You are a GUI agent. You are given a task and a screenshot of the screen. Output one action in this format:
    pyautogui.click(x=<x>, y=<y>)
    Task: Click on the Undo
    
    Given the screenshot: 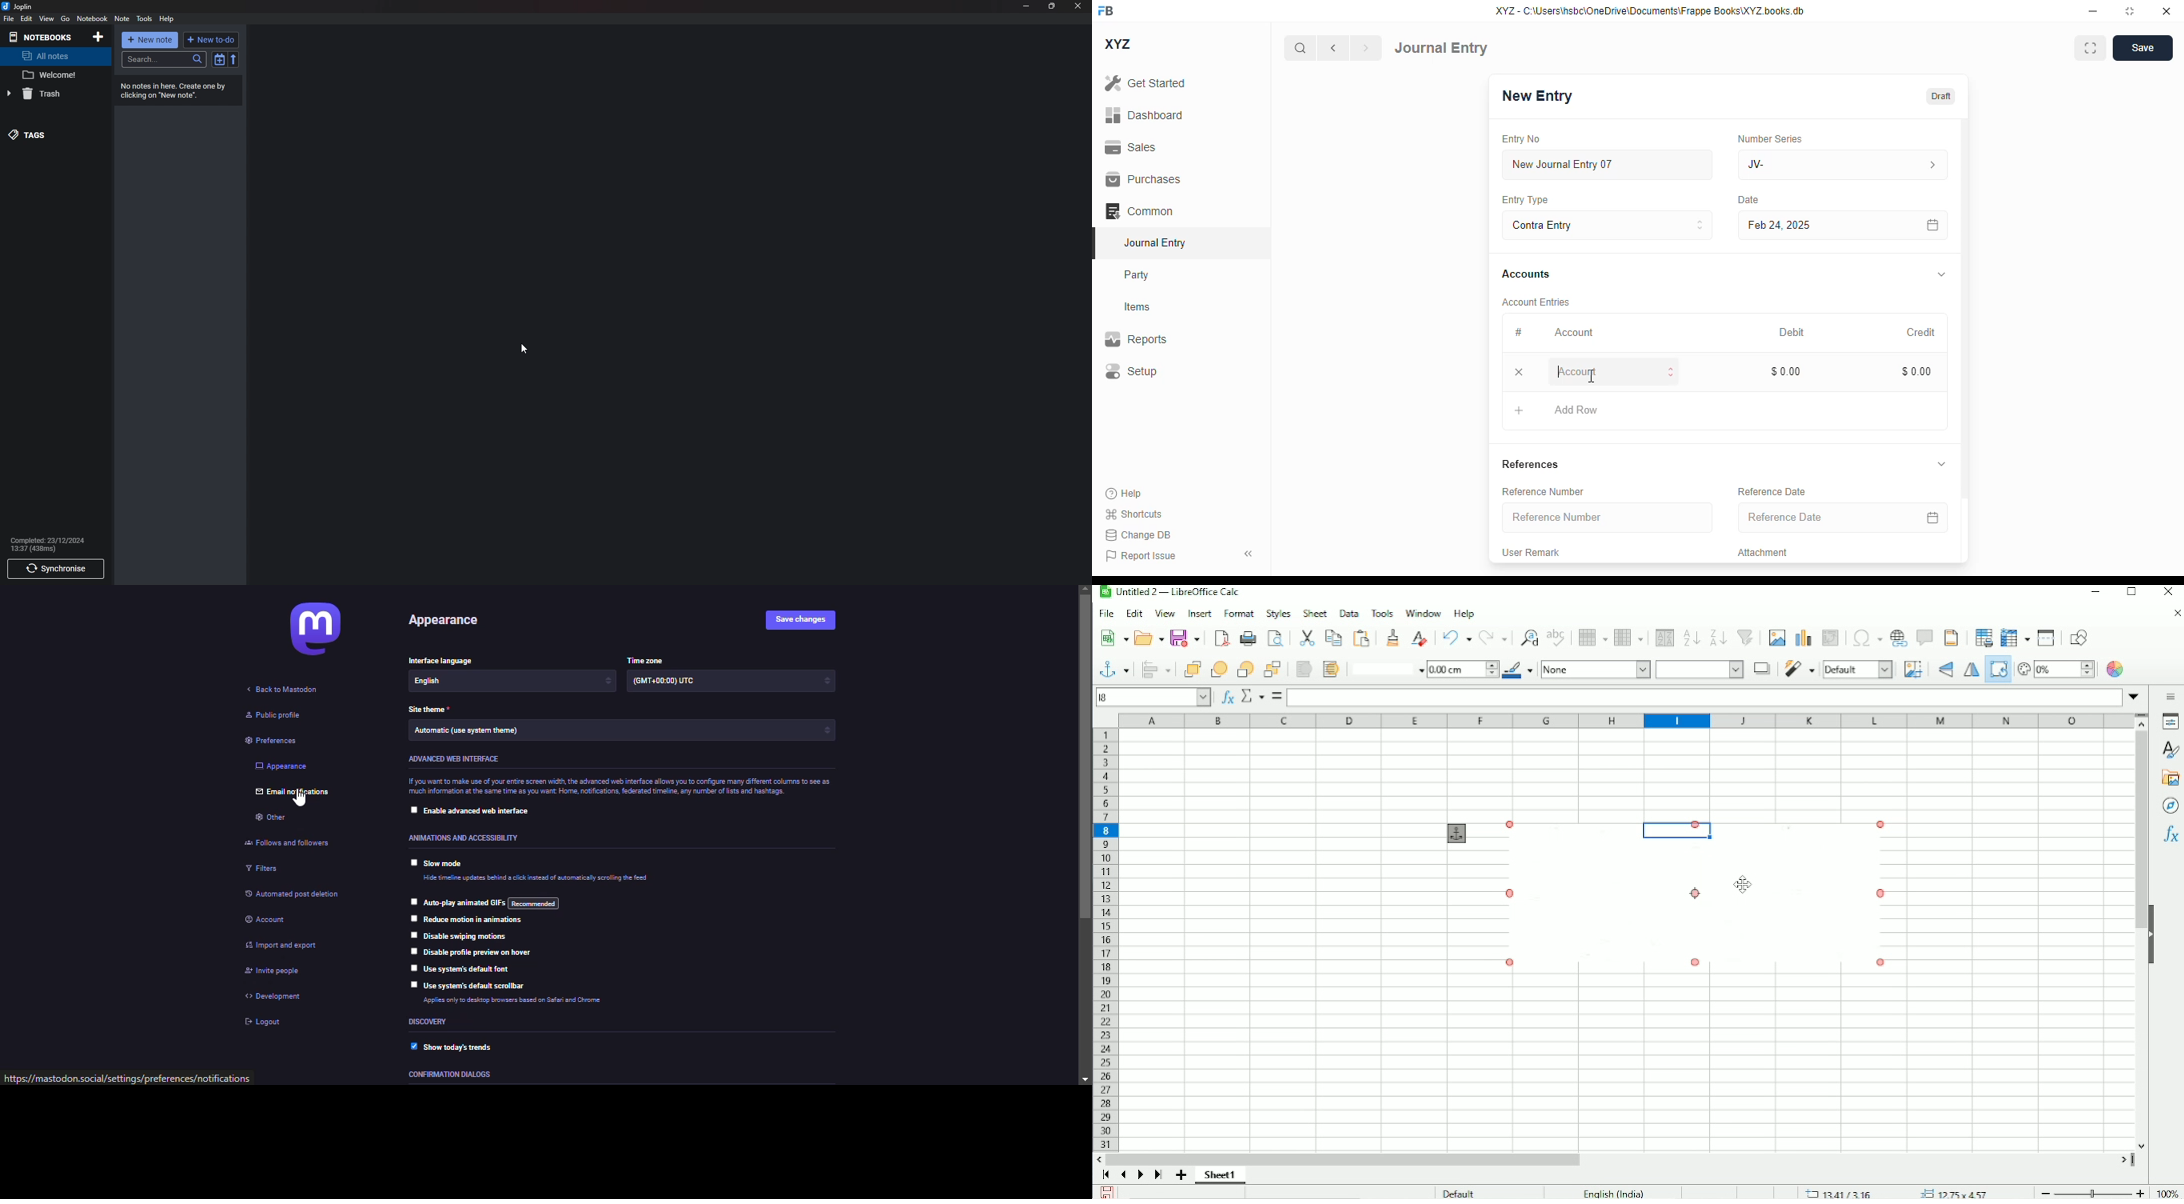 What is the action you would take?
    pyautogui.click(x=1455, y=638)
    